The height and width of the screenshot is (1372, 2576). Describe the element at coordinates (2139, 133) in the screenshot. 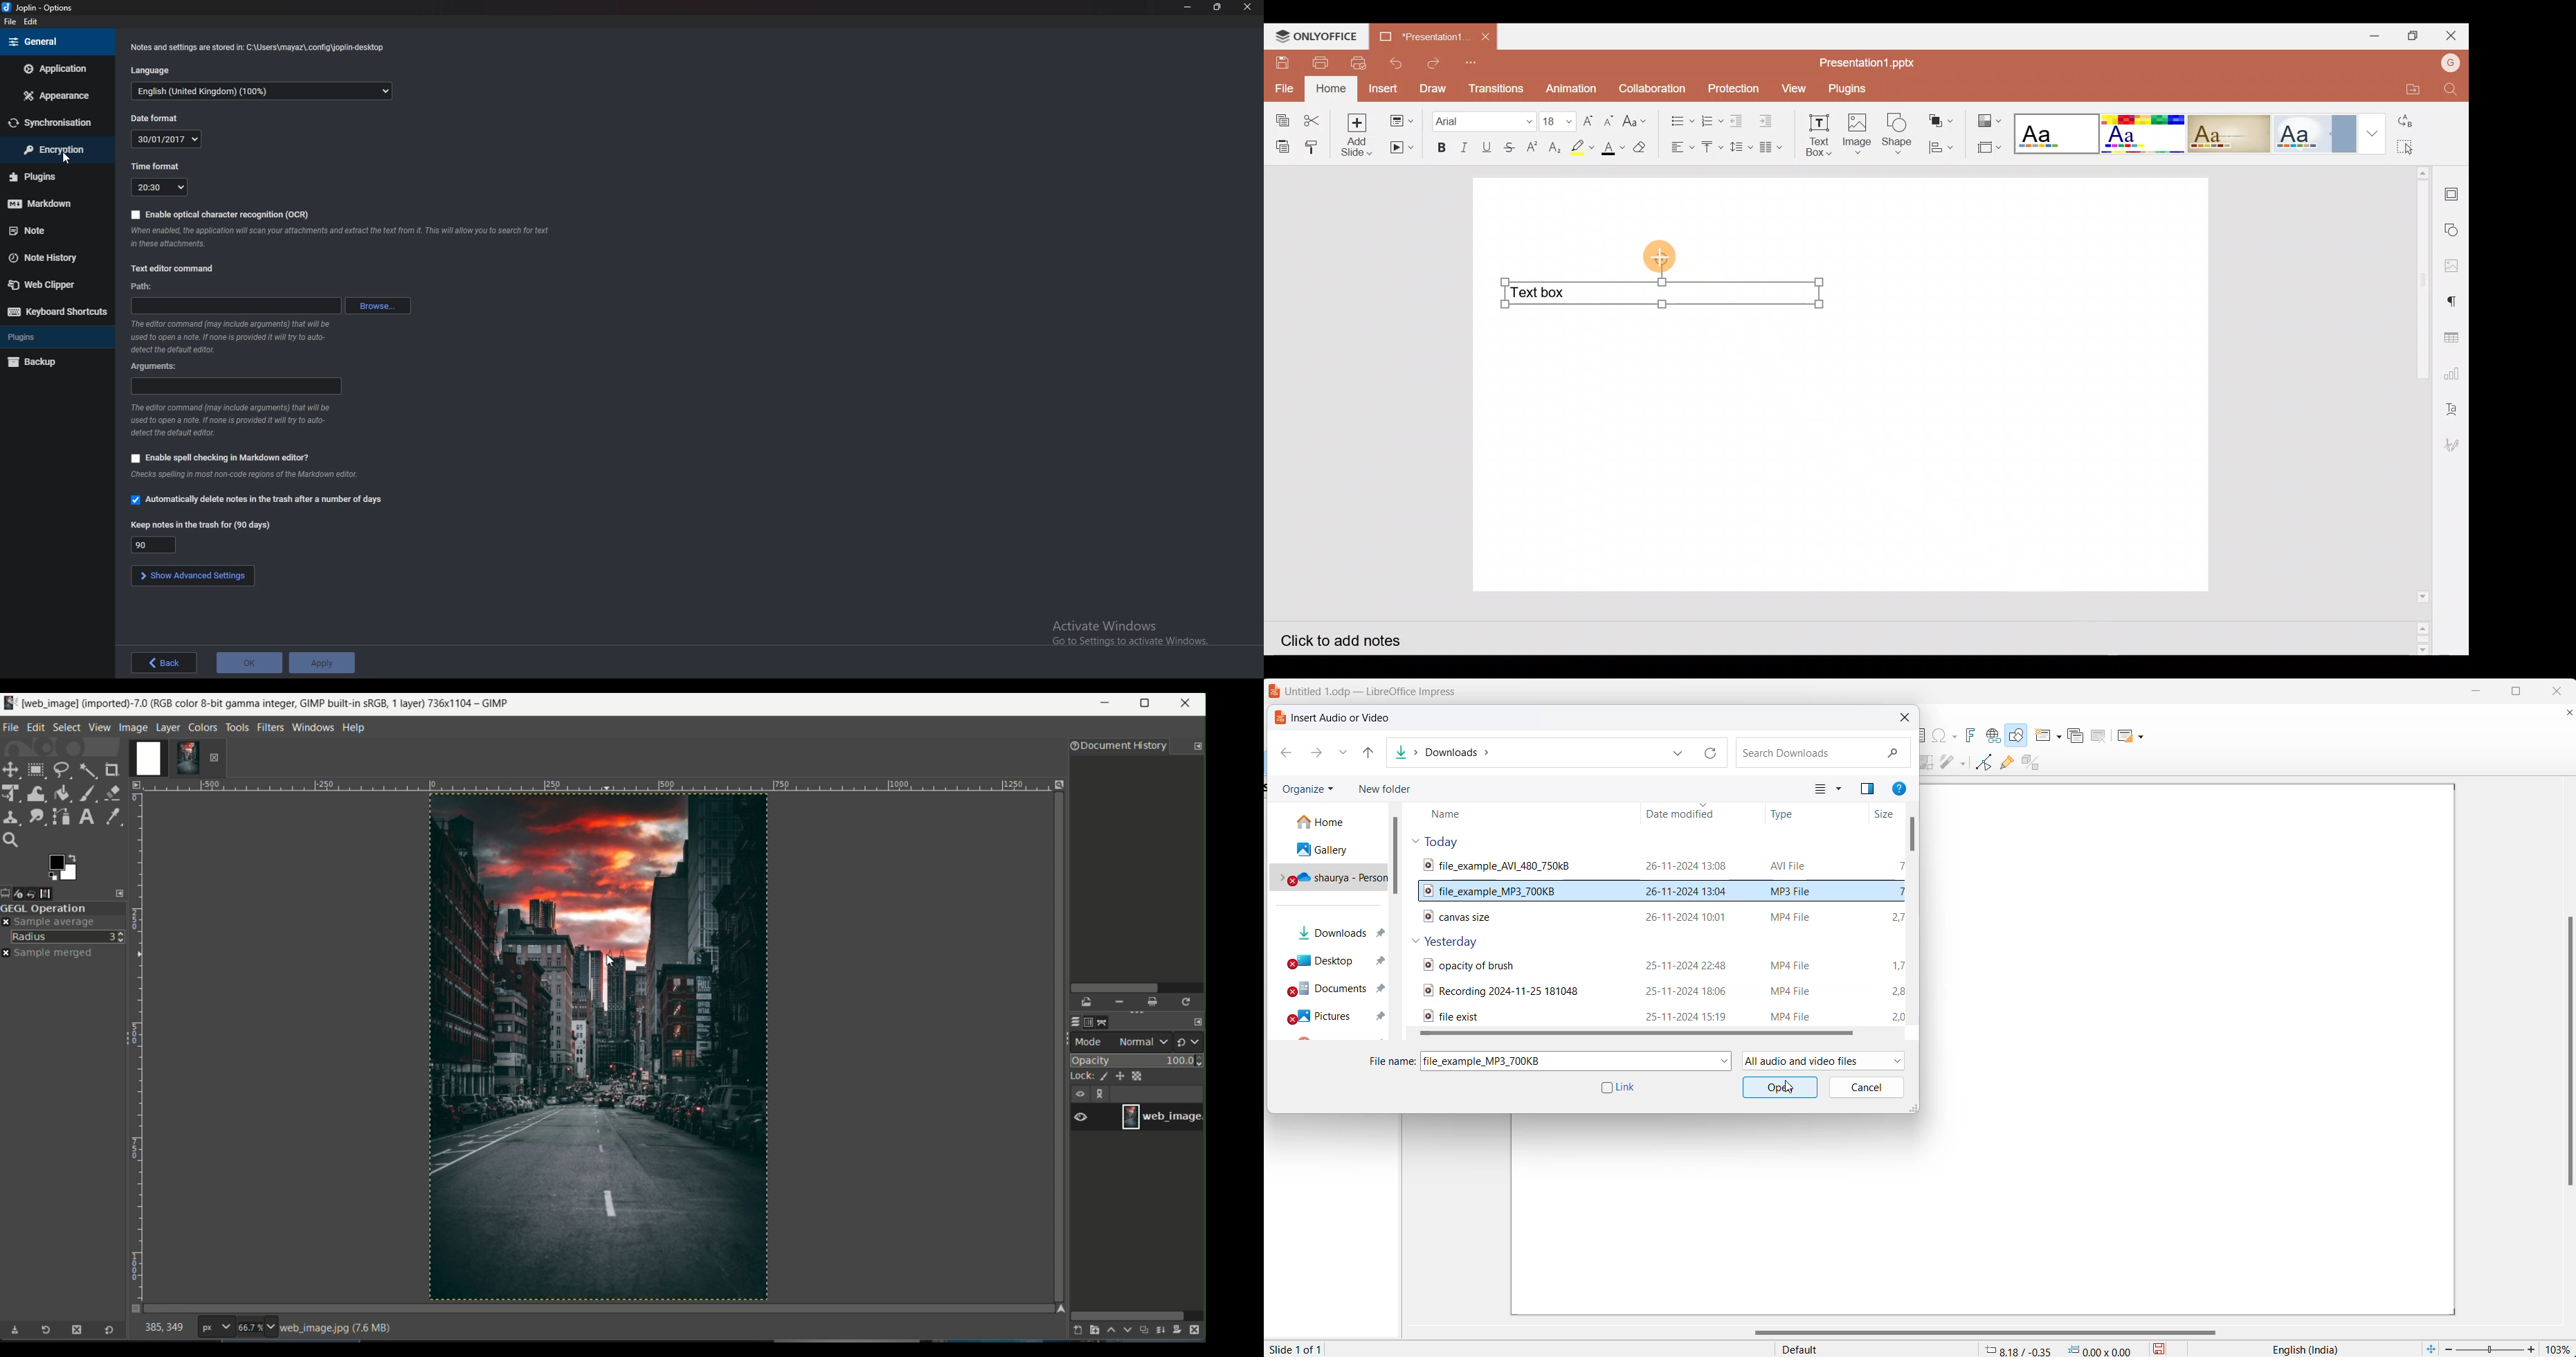

I see `Basic` at that location.